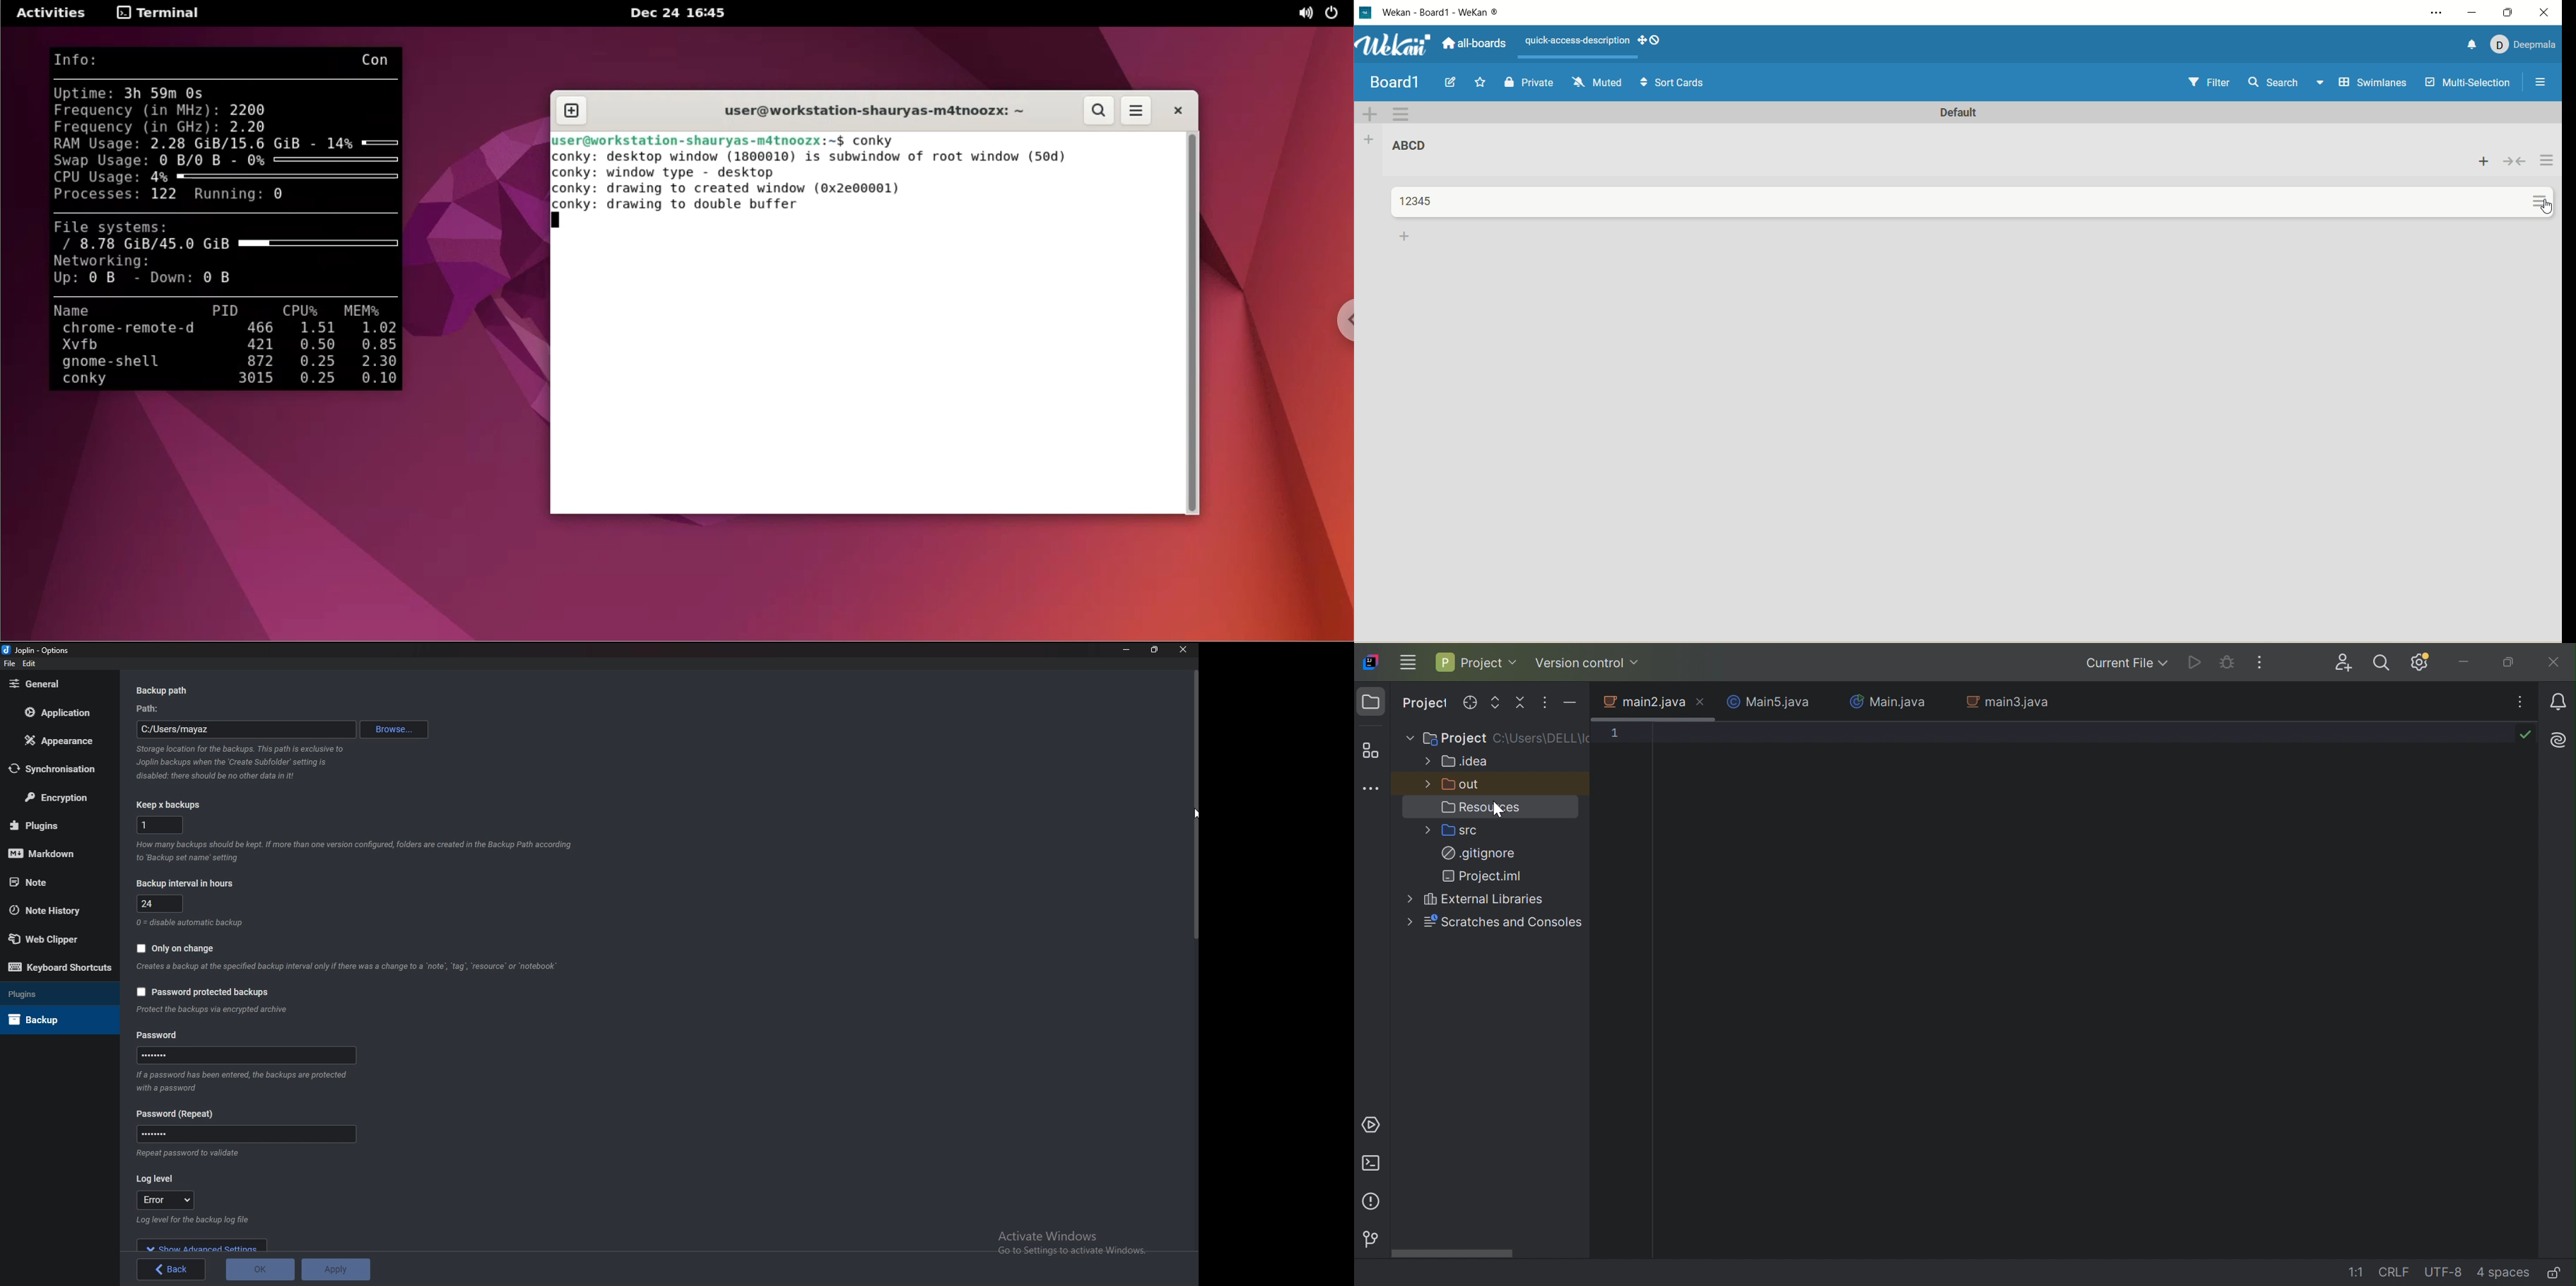  Describe the element at coordinates (56, 825) in the screenshot. I see `Plugins` at that location.